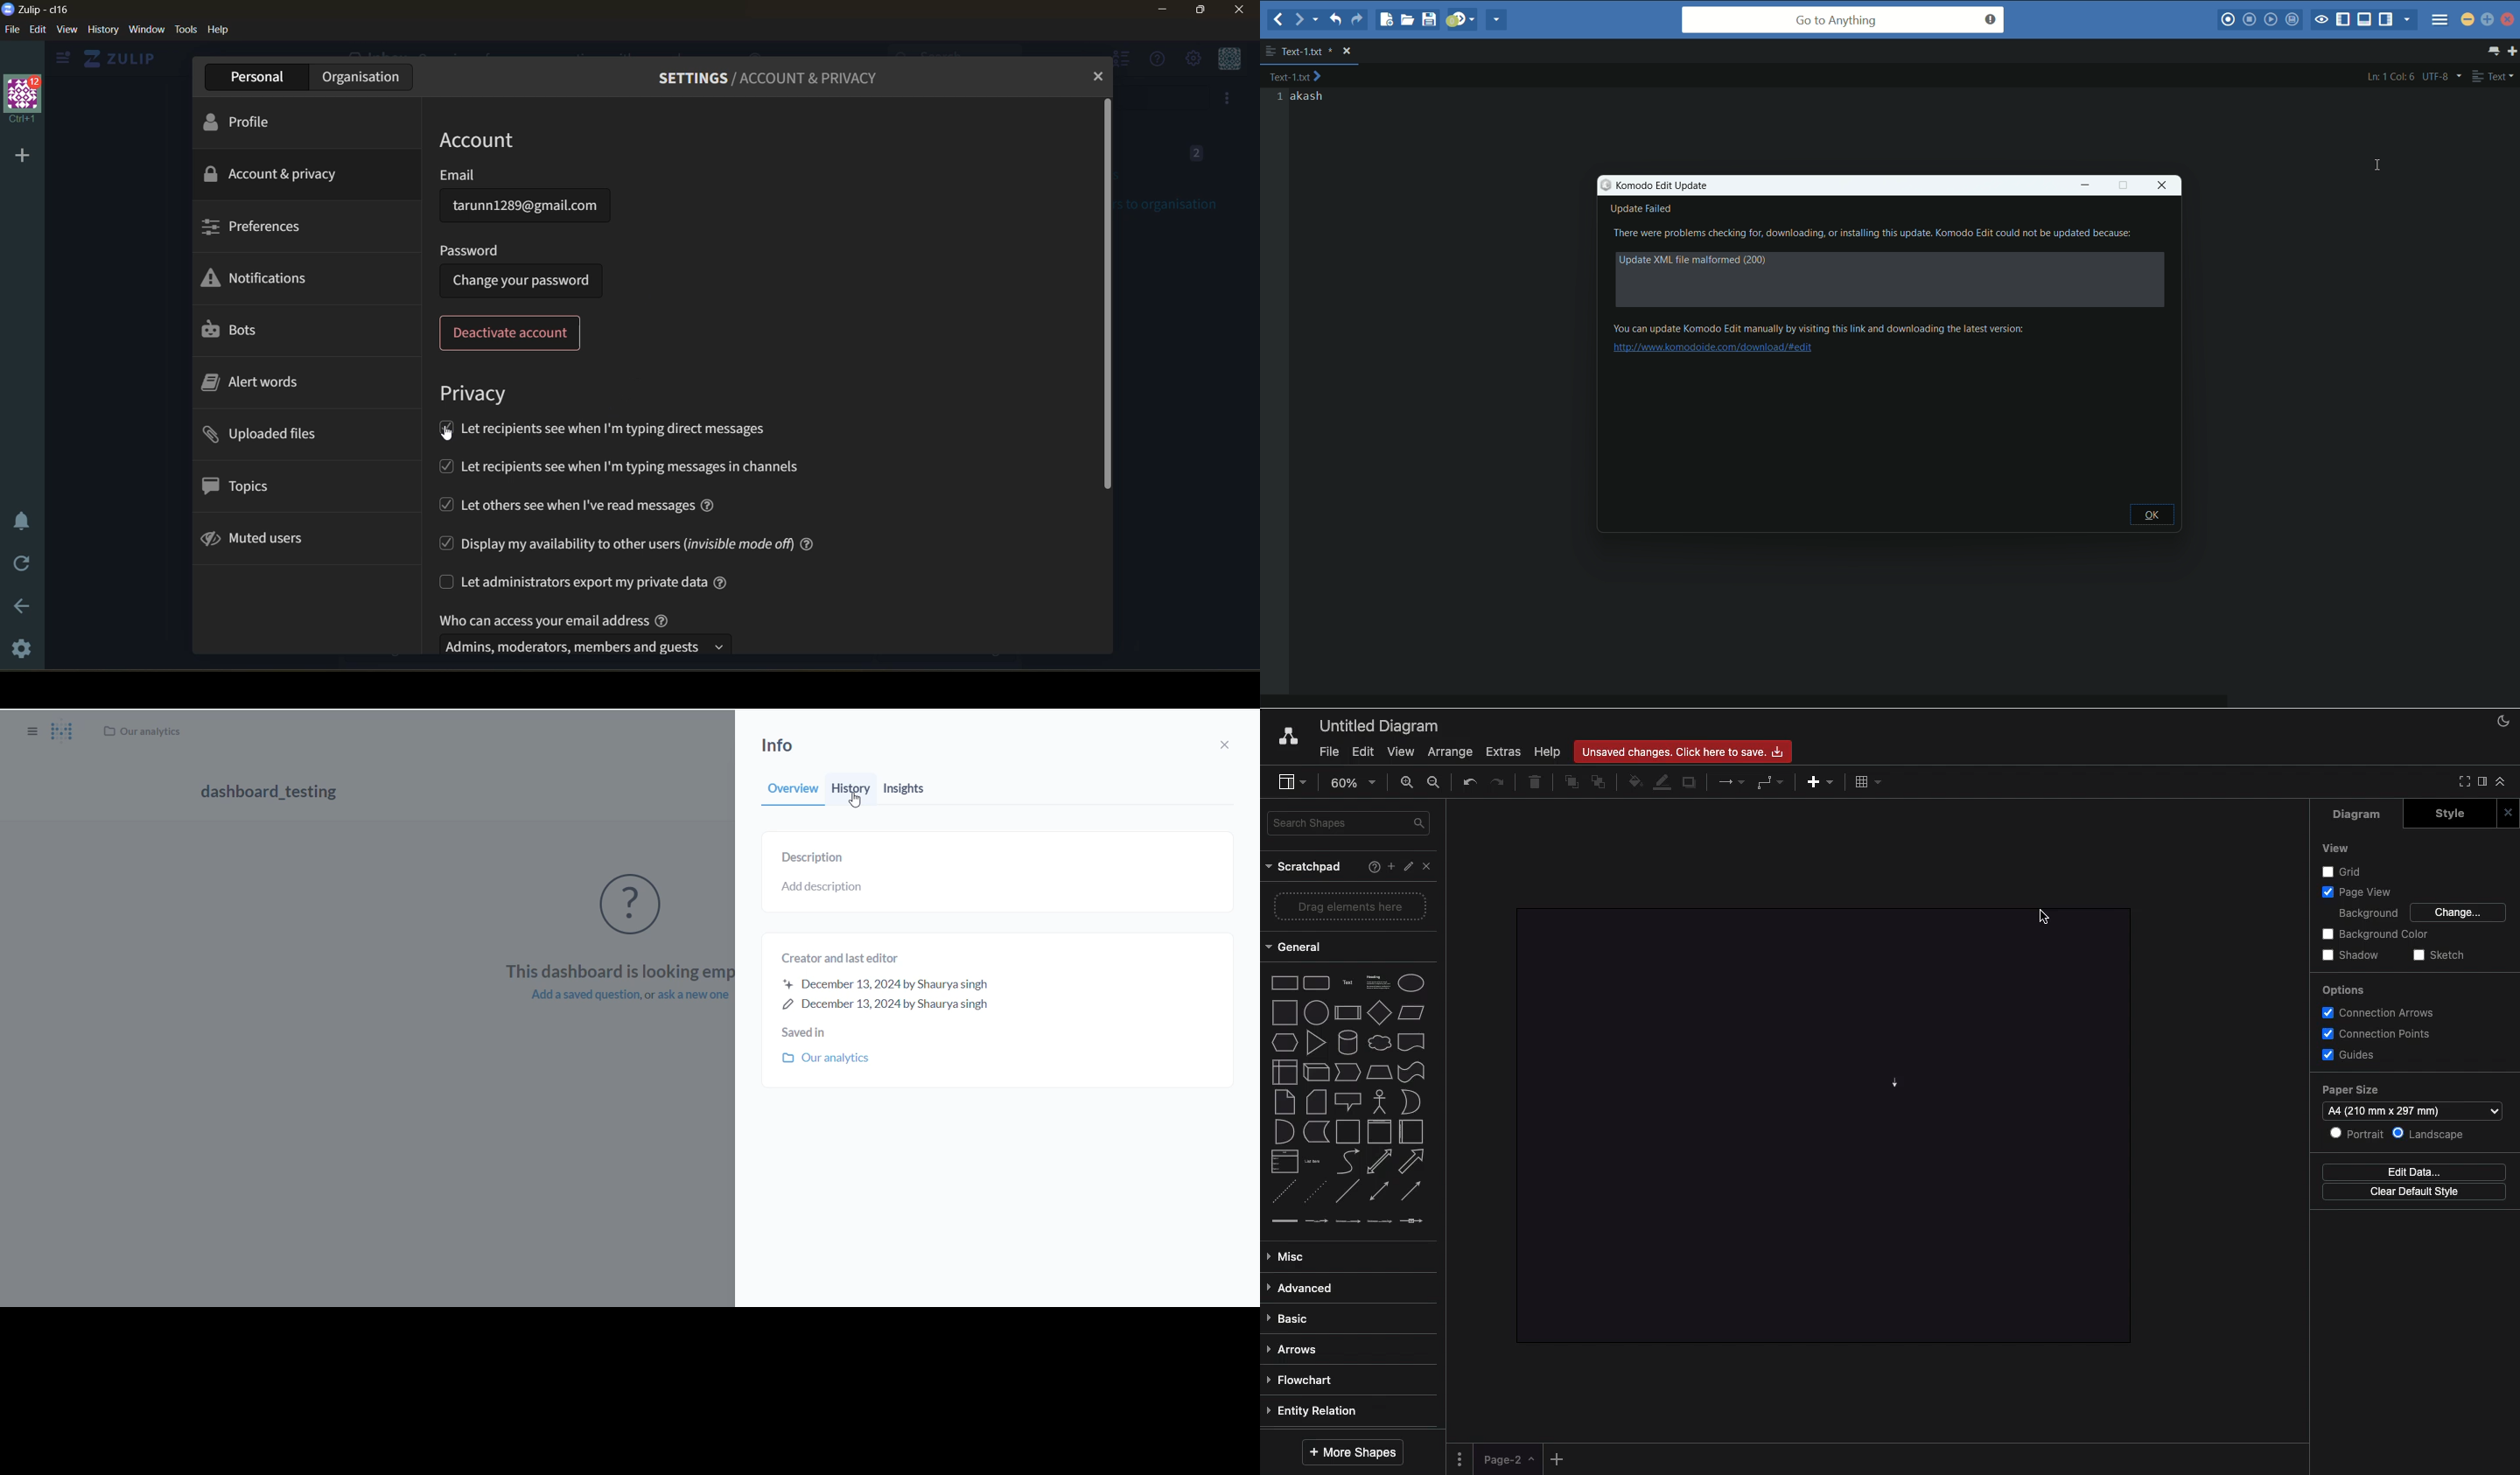 The image size is (2520, 1484). Describe the element at coordinates (1391, 866) in the screenshot. I see `Add` at that location.